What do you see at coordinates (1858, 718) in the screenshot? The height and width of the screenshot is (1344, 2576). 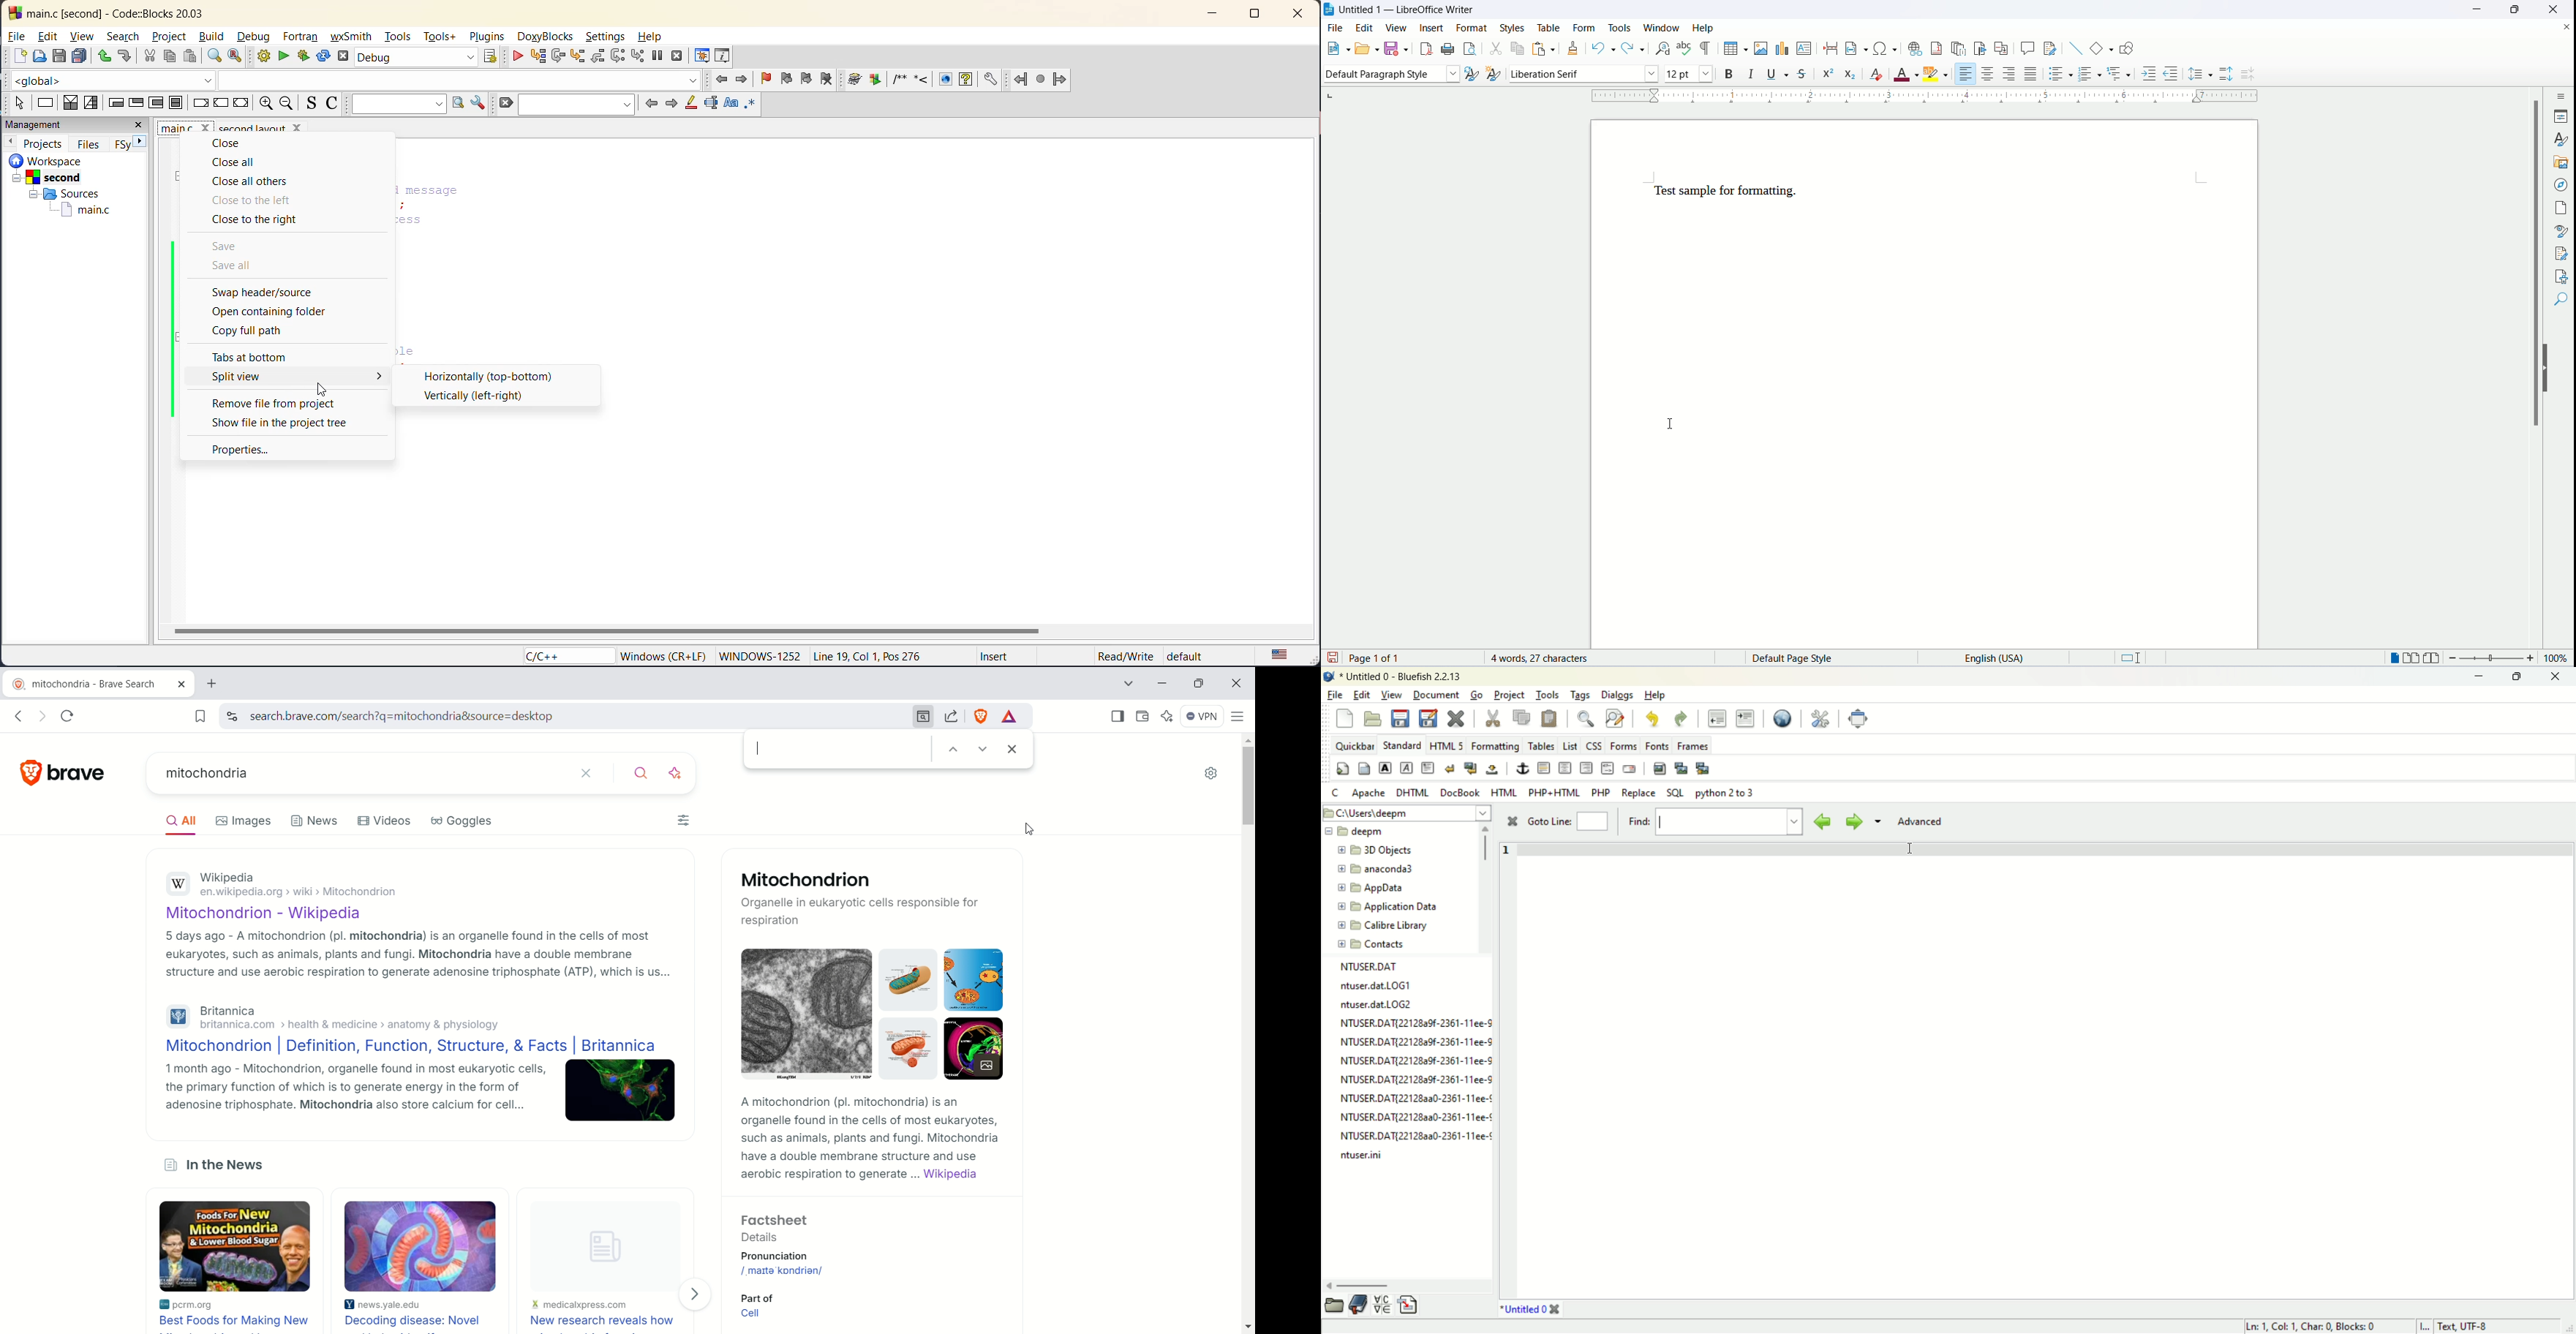 I see `fullscreen` at bounding box center [1858, 718].